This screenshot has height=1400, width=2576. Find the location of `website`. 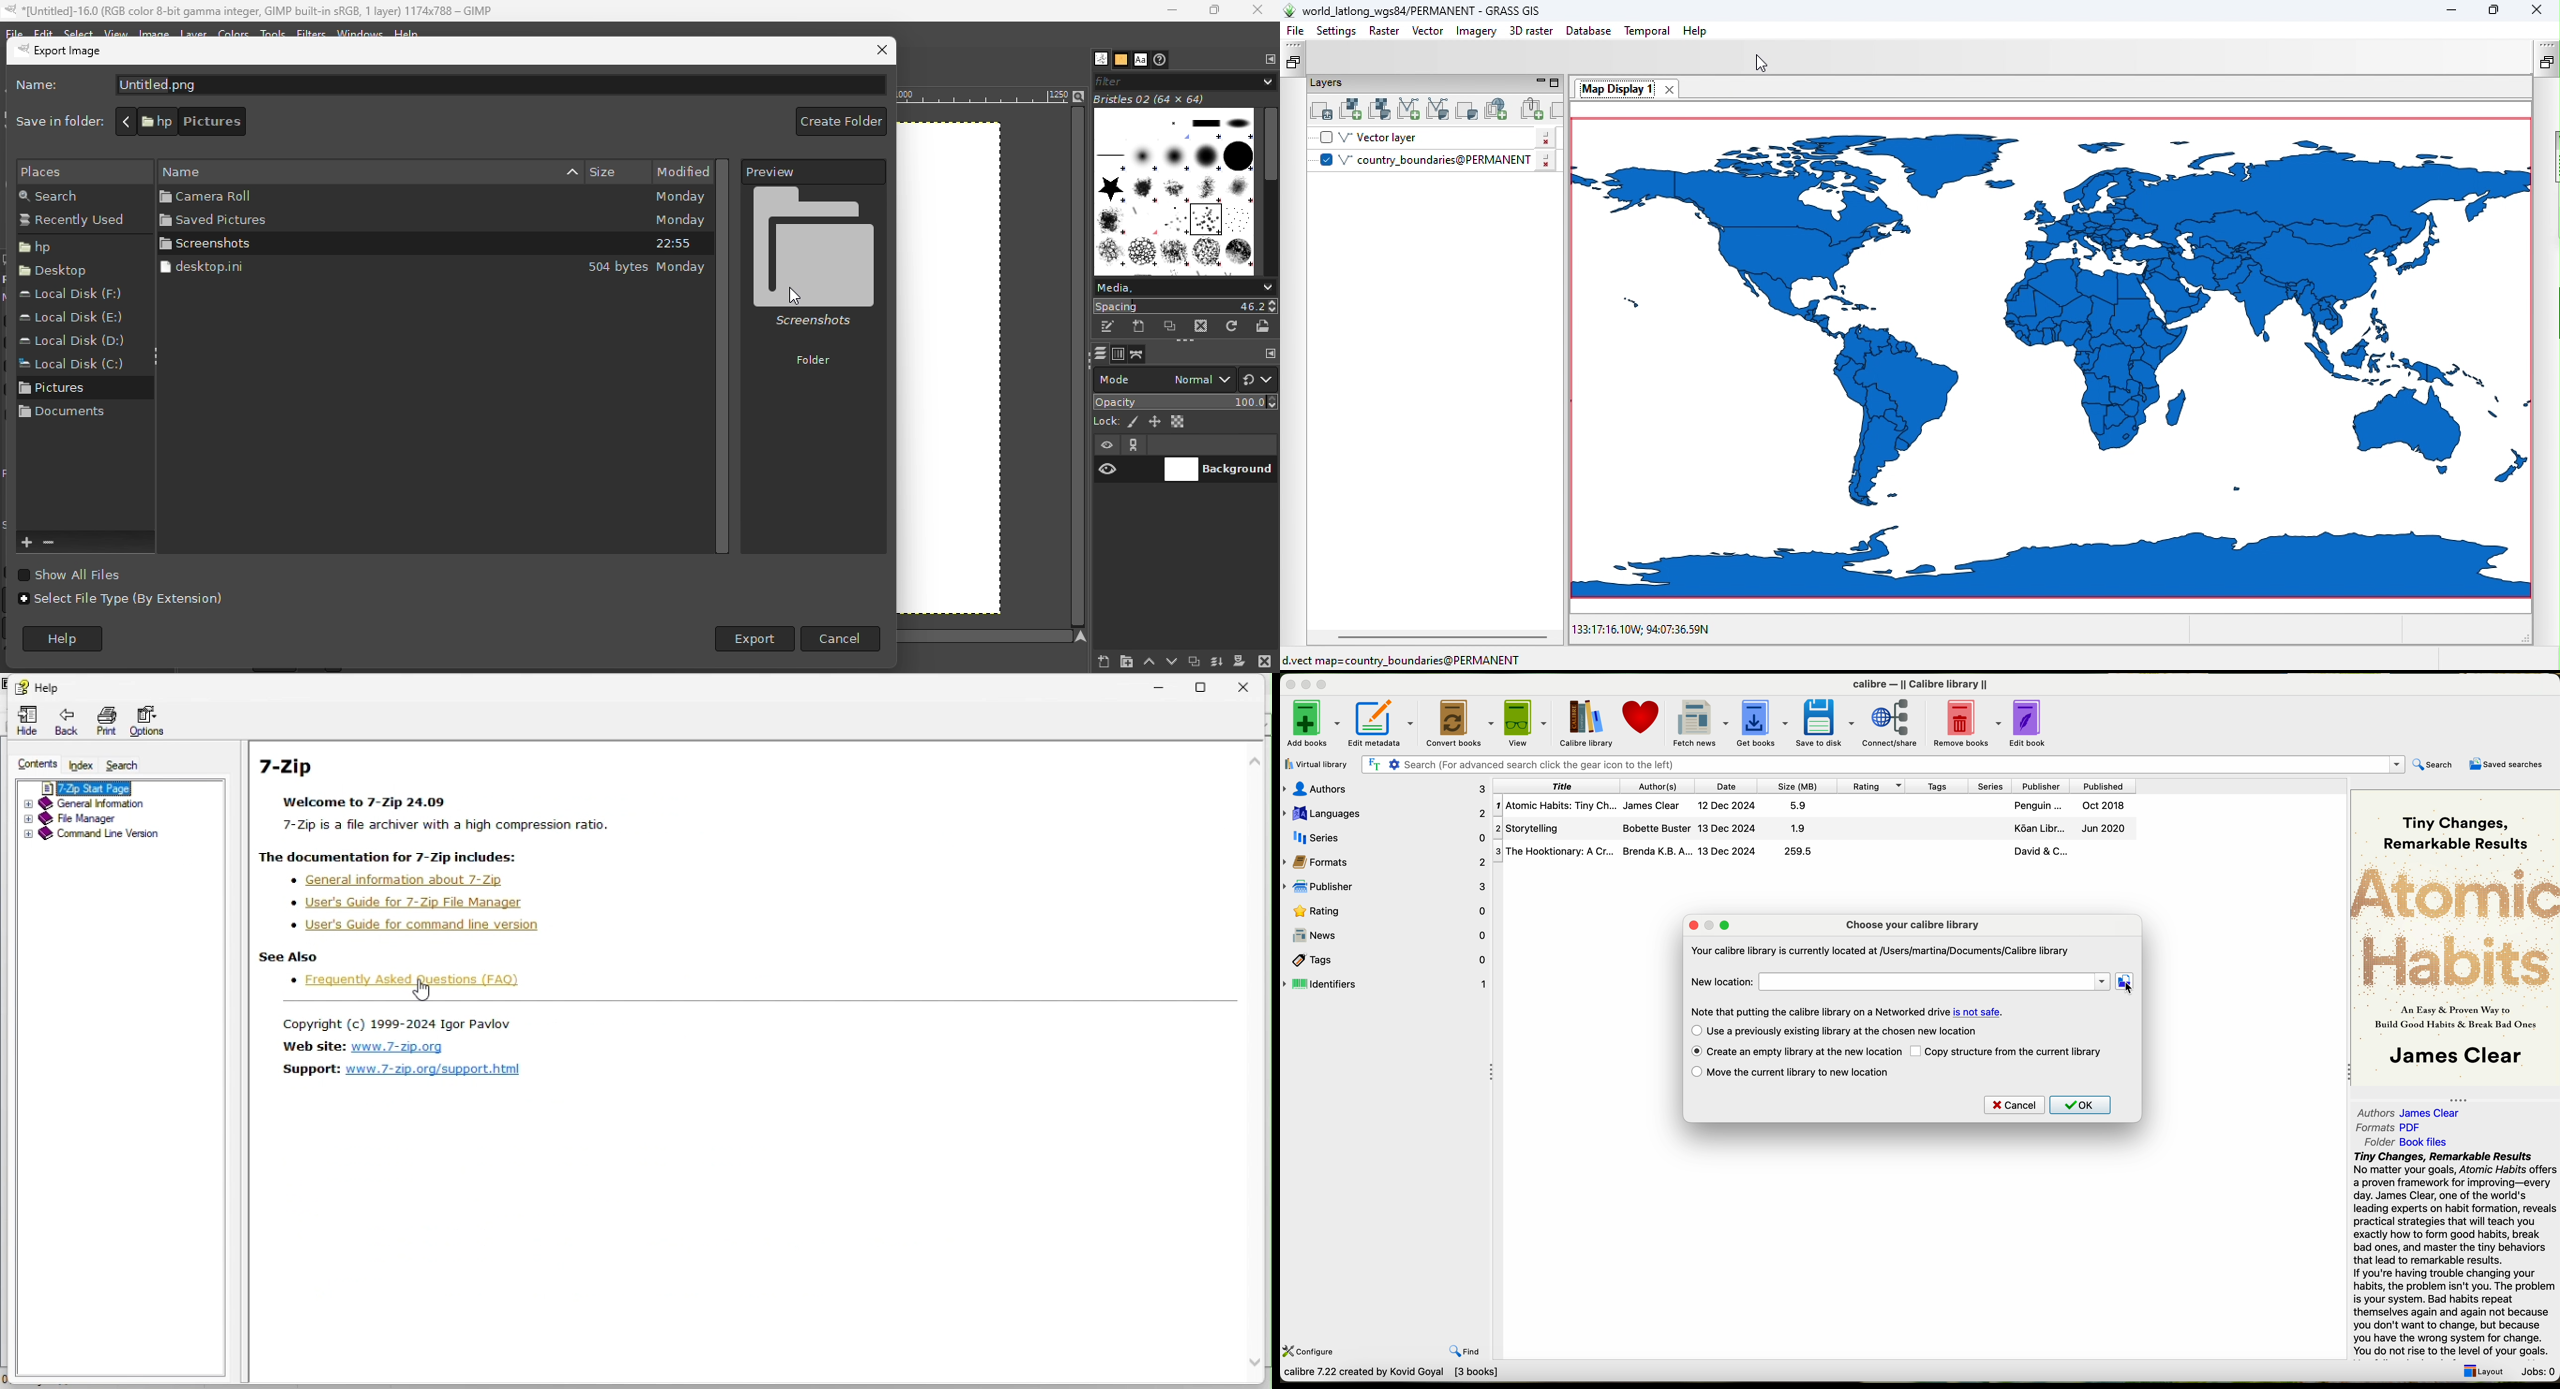

website is located at coordinates (314, 1049).